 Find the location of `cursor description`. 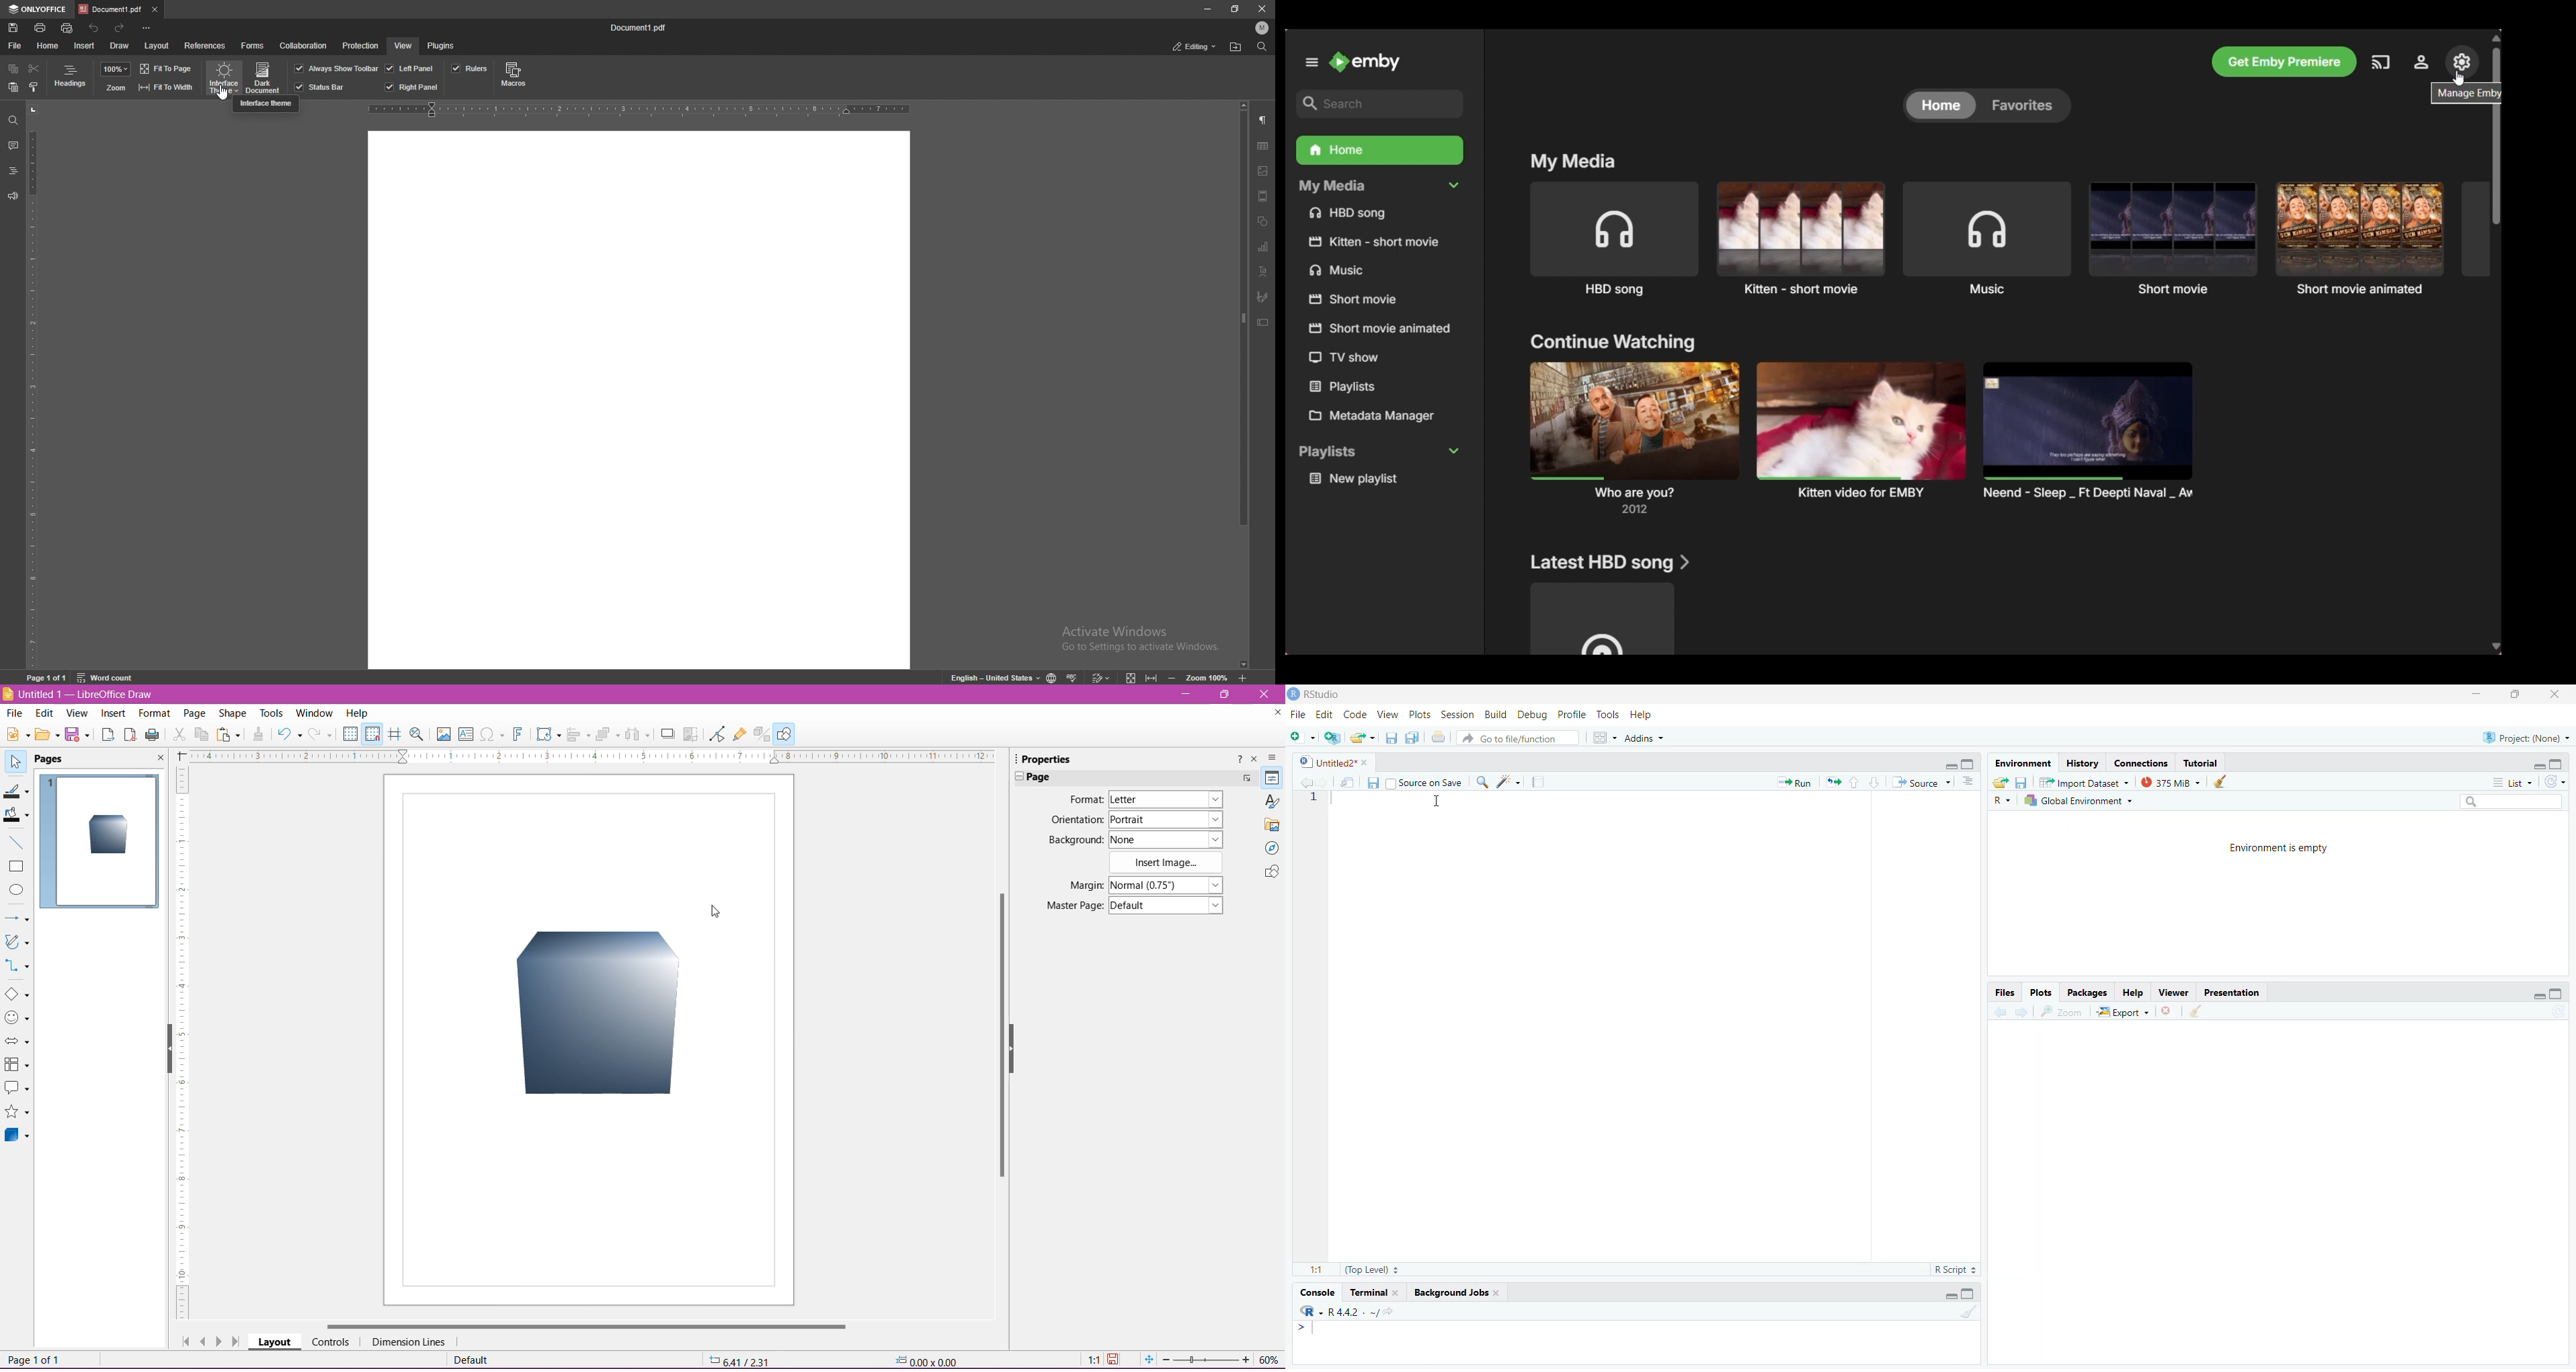

cursor description is located at coordinates (265, 104).